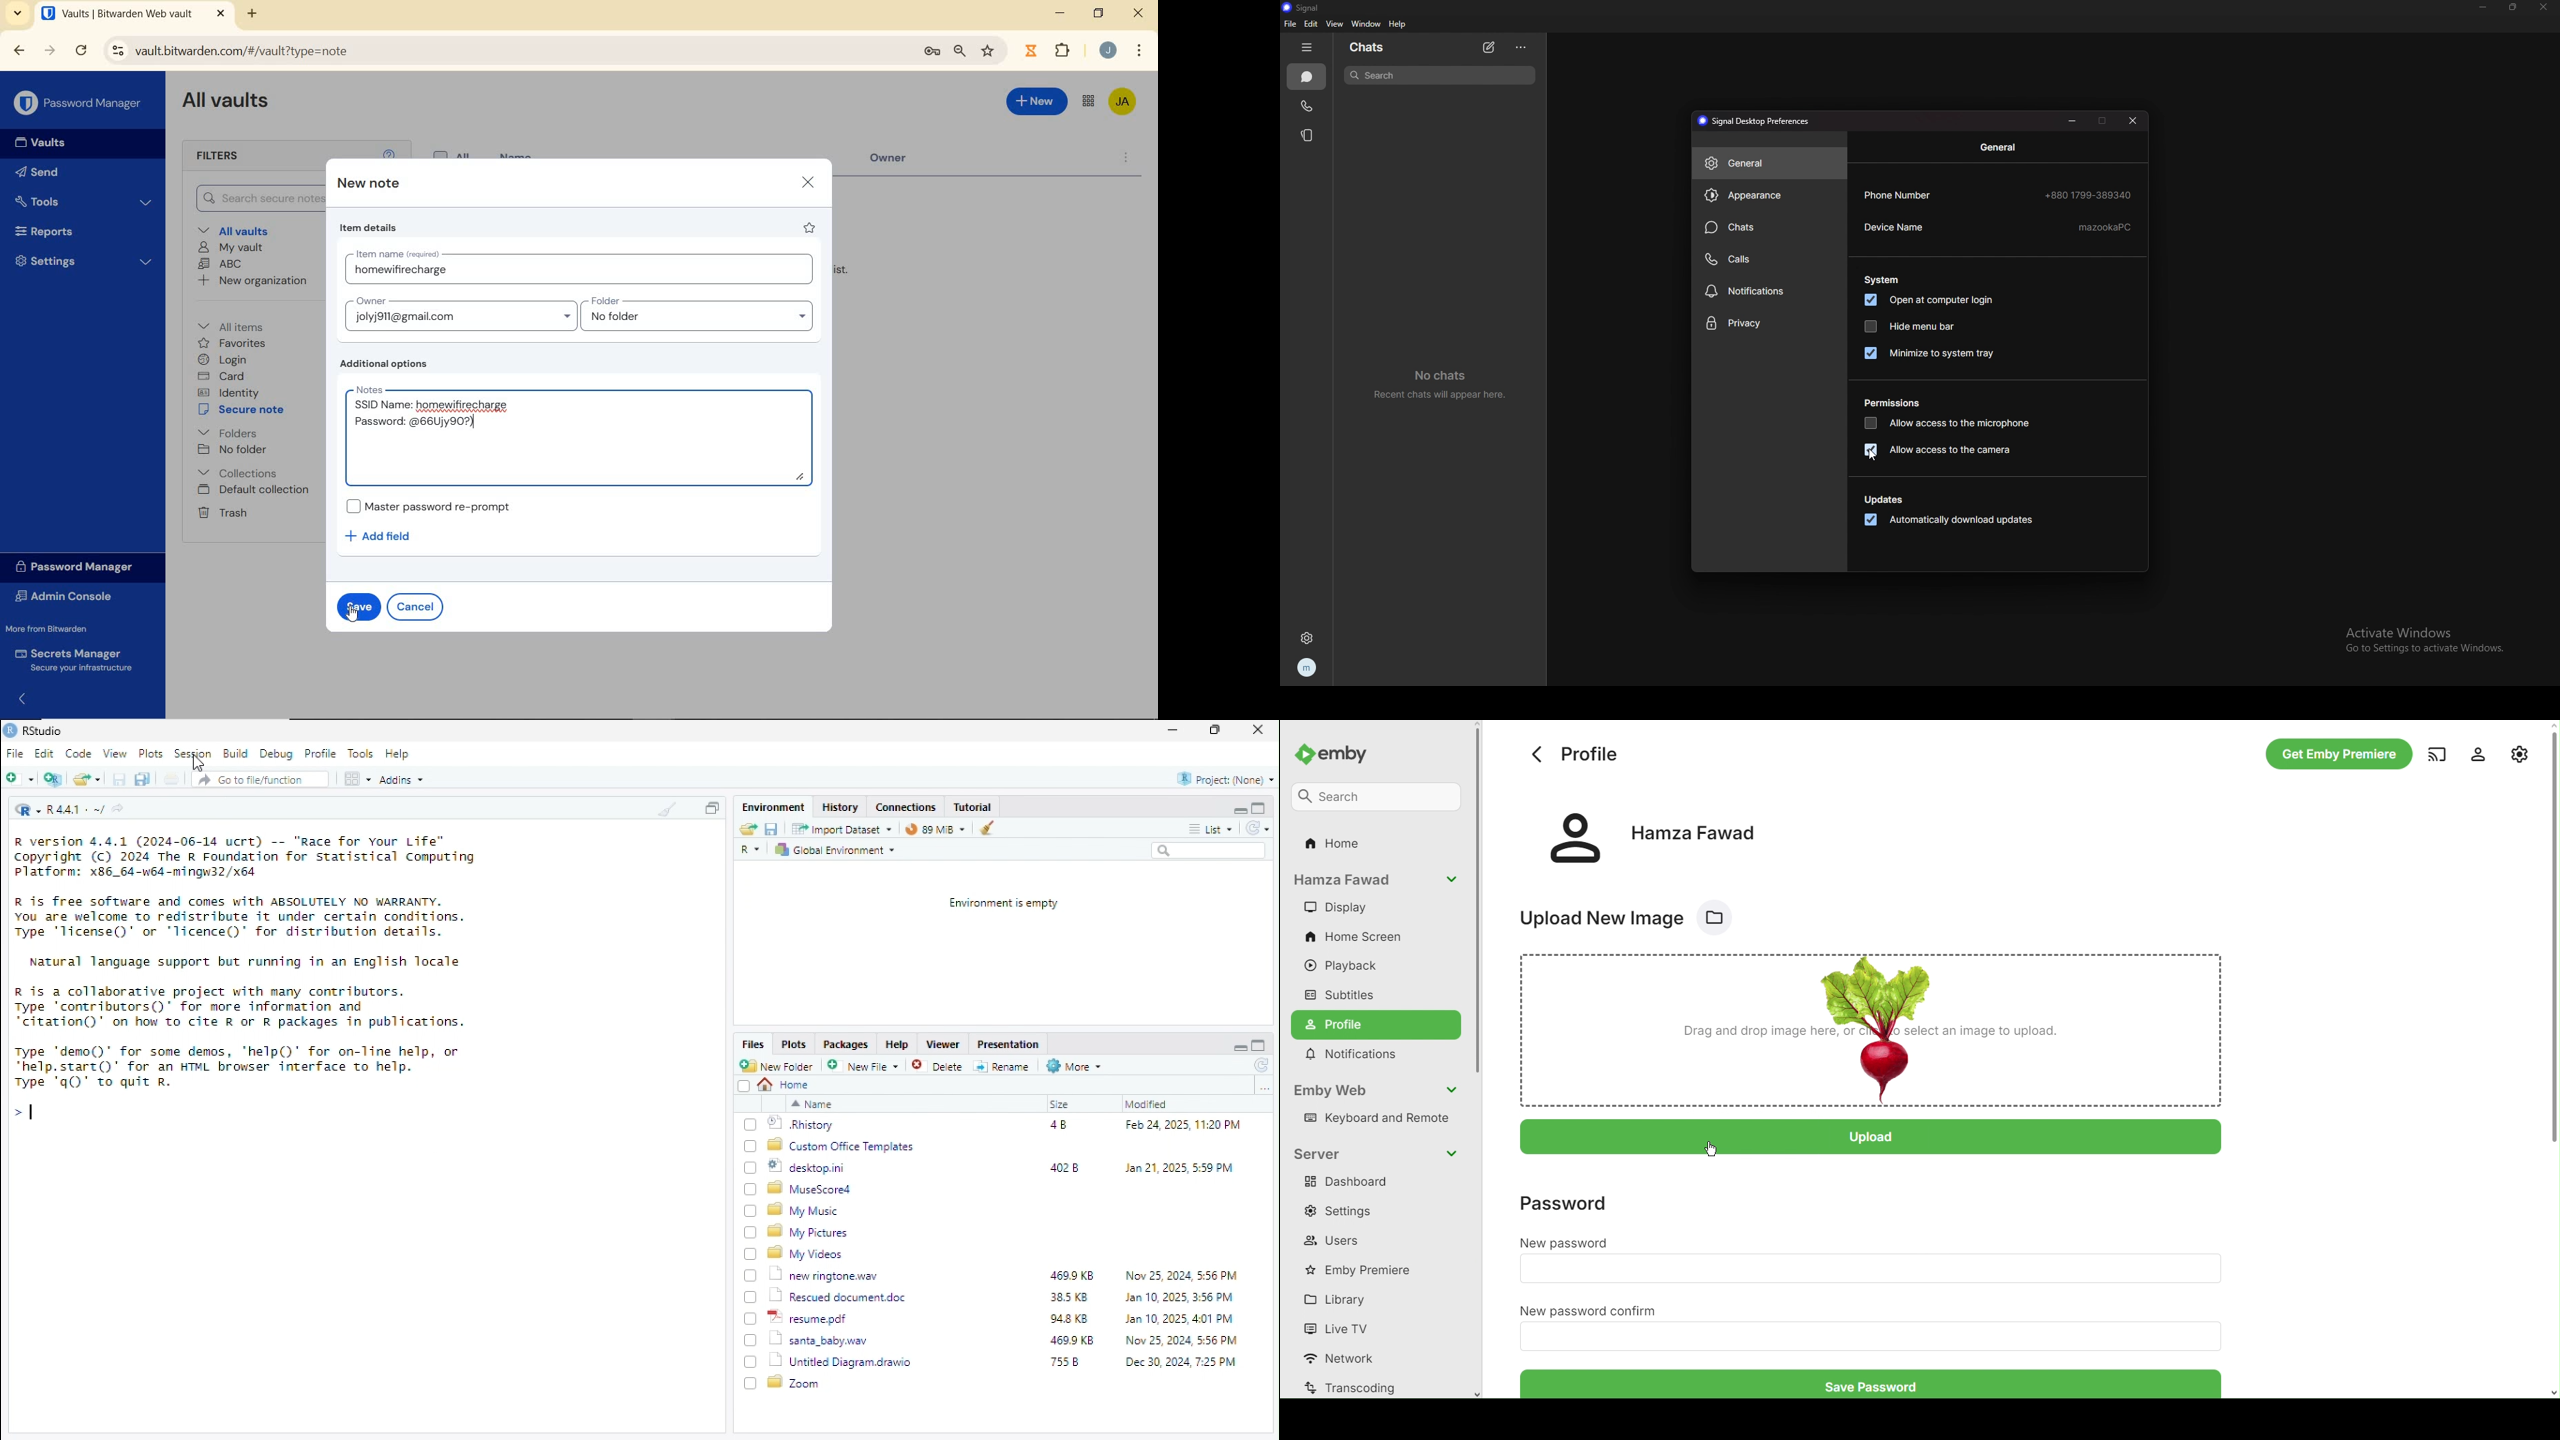 The height and width of the screenshot is (1456, 2576). I want to click on minimise, so click(1239, 810).